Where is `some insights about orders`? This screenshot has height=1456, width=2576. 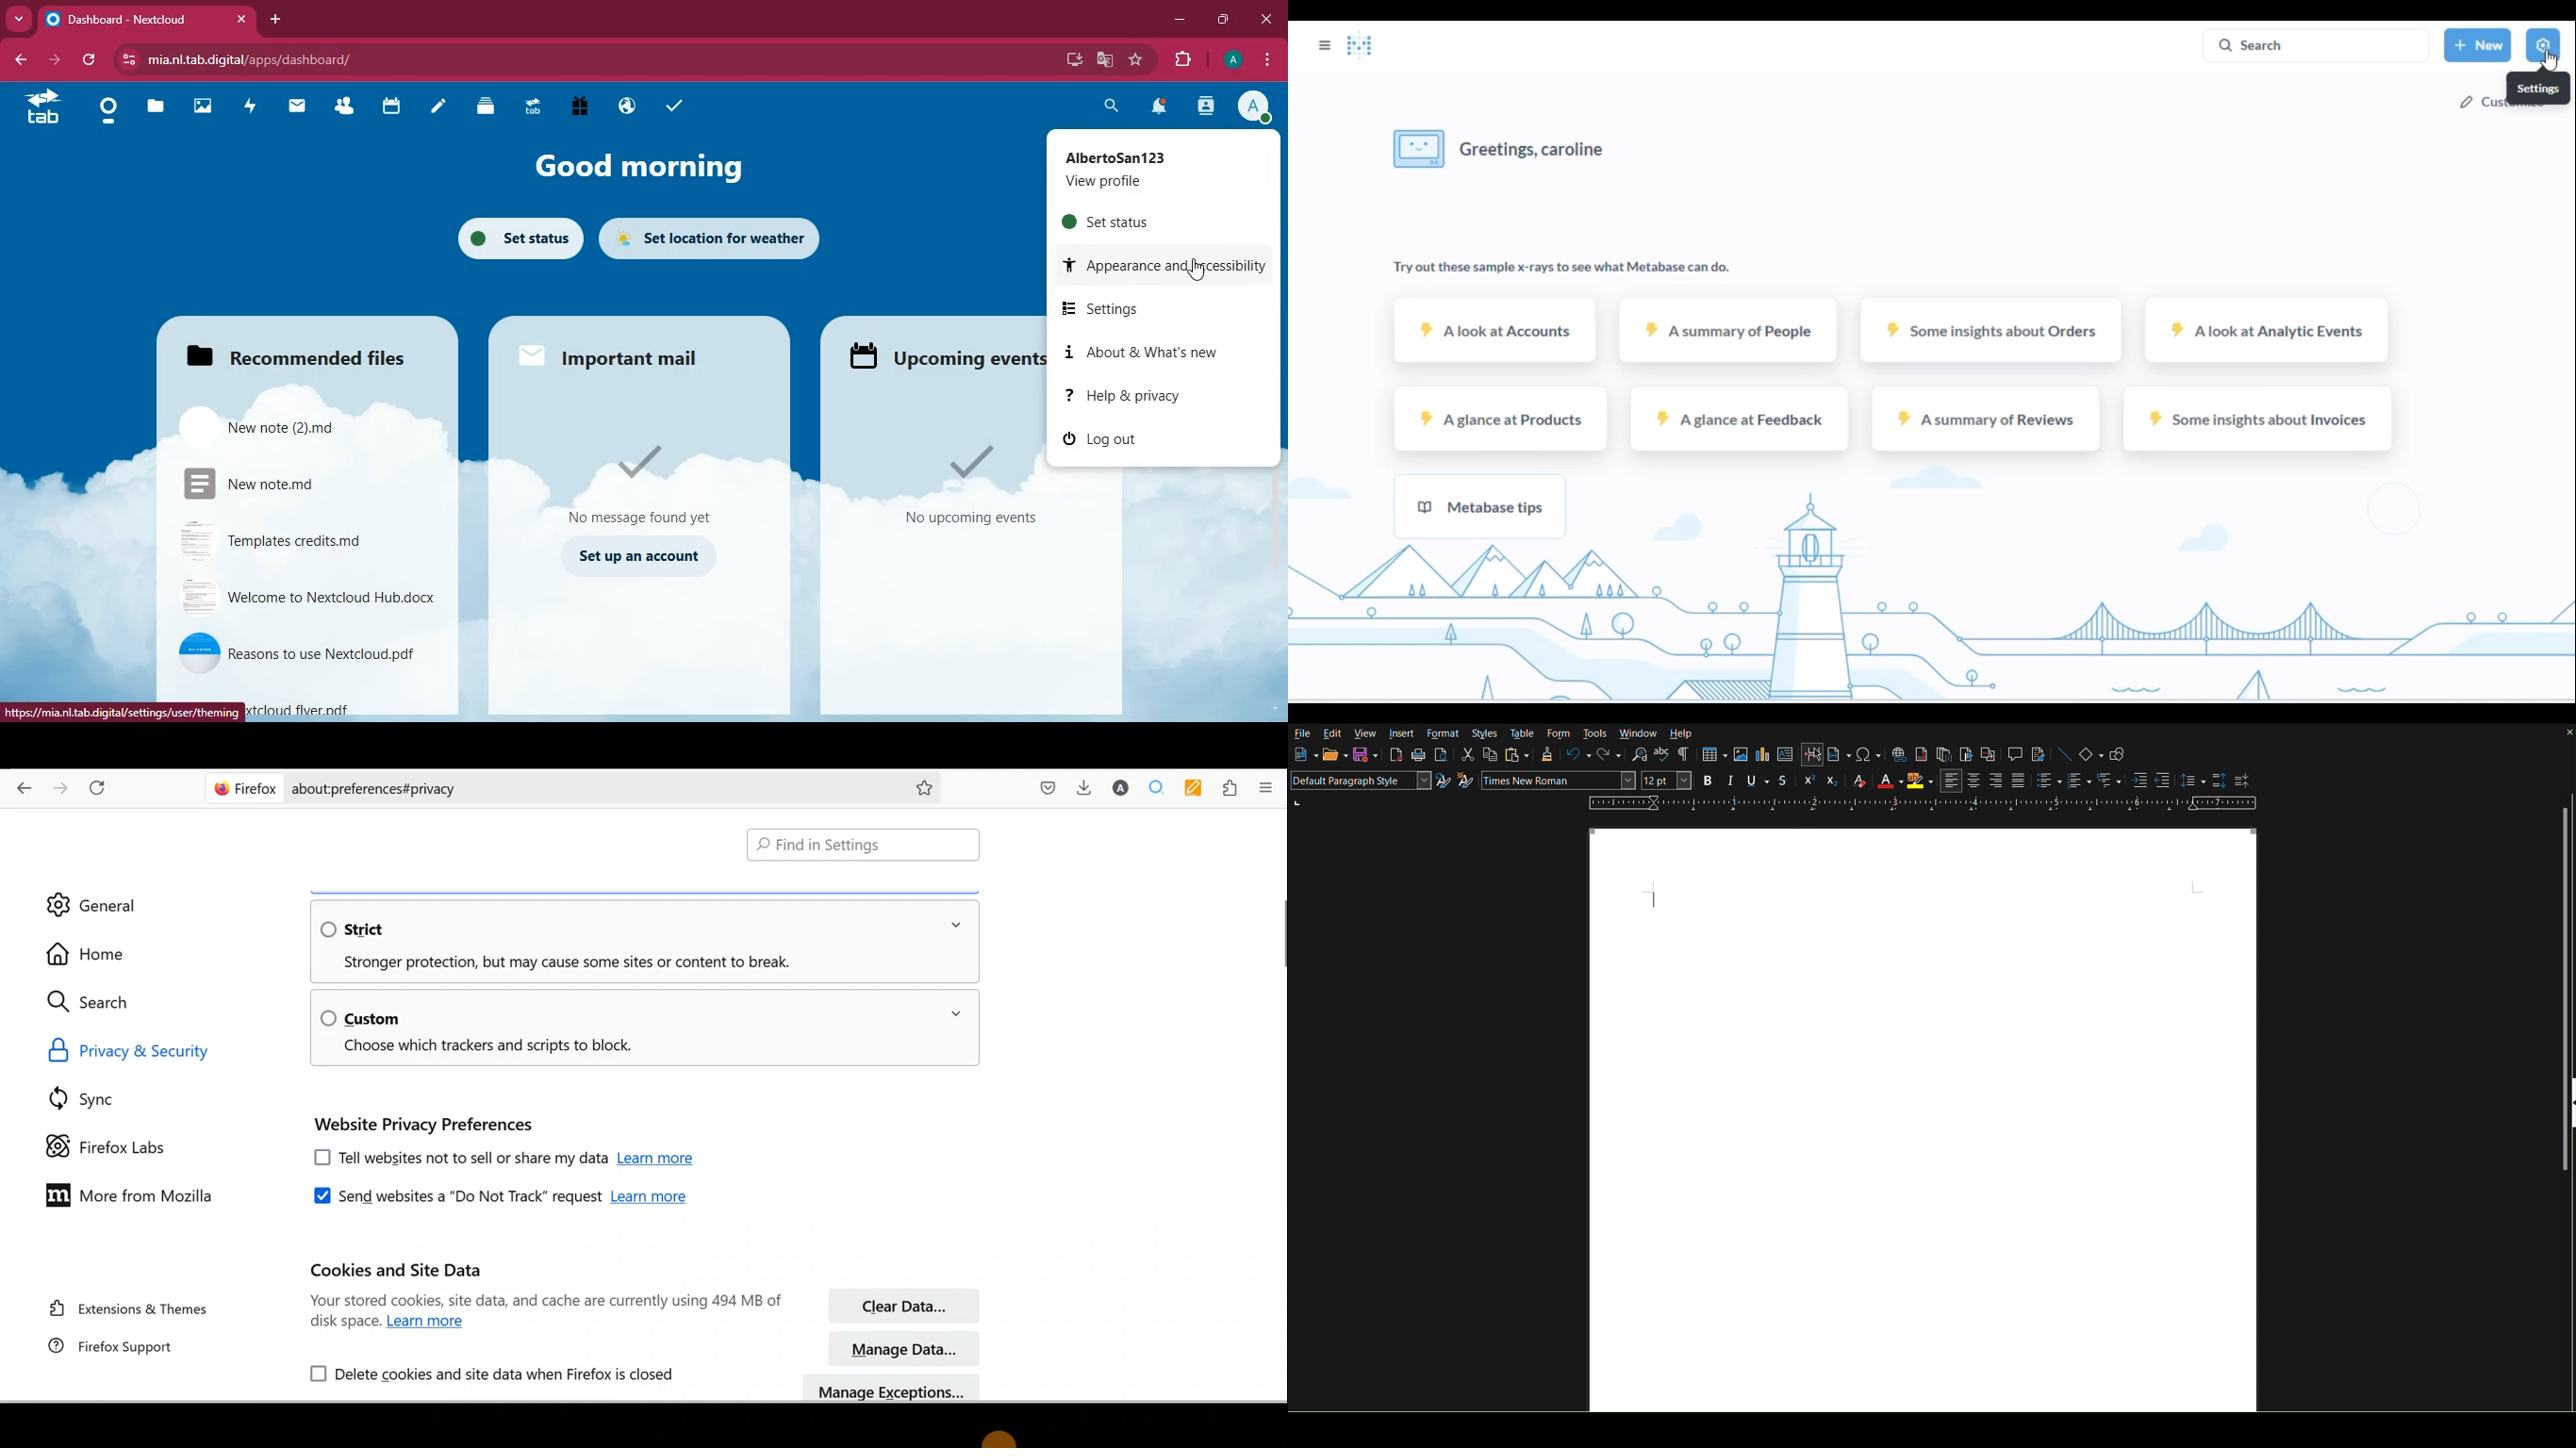
some insights about orders is located at coordinates (1991, 329).